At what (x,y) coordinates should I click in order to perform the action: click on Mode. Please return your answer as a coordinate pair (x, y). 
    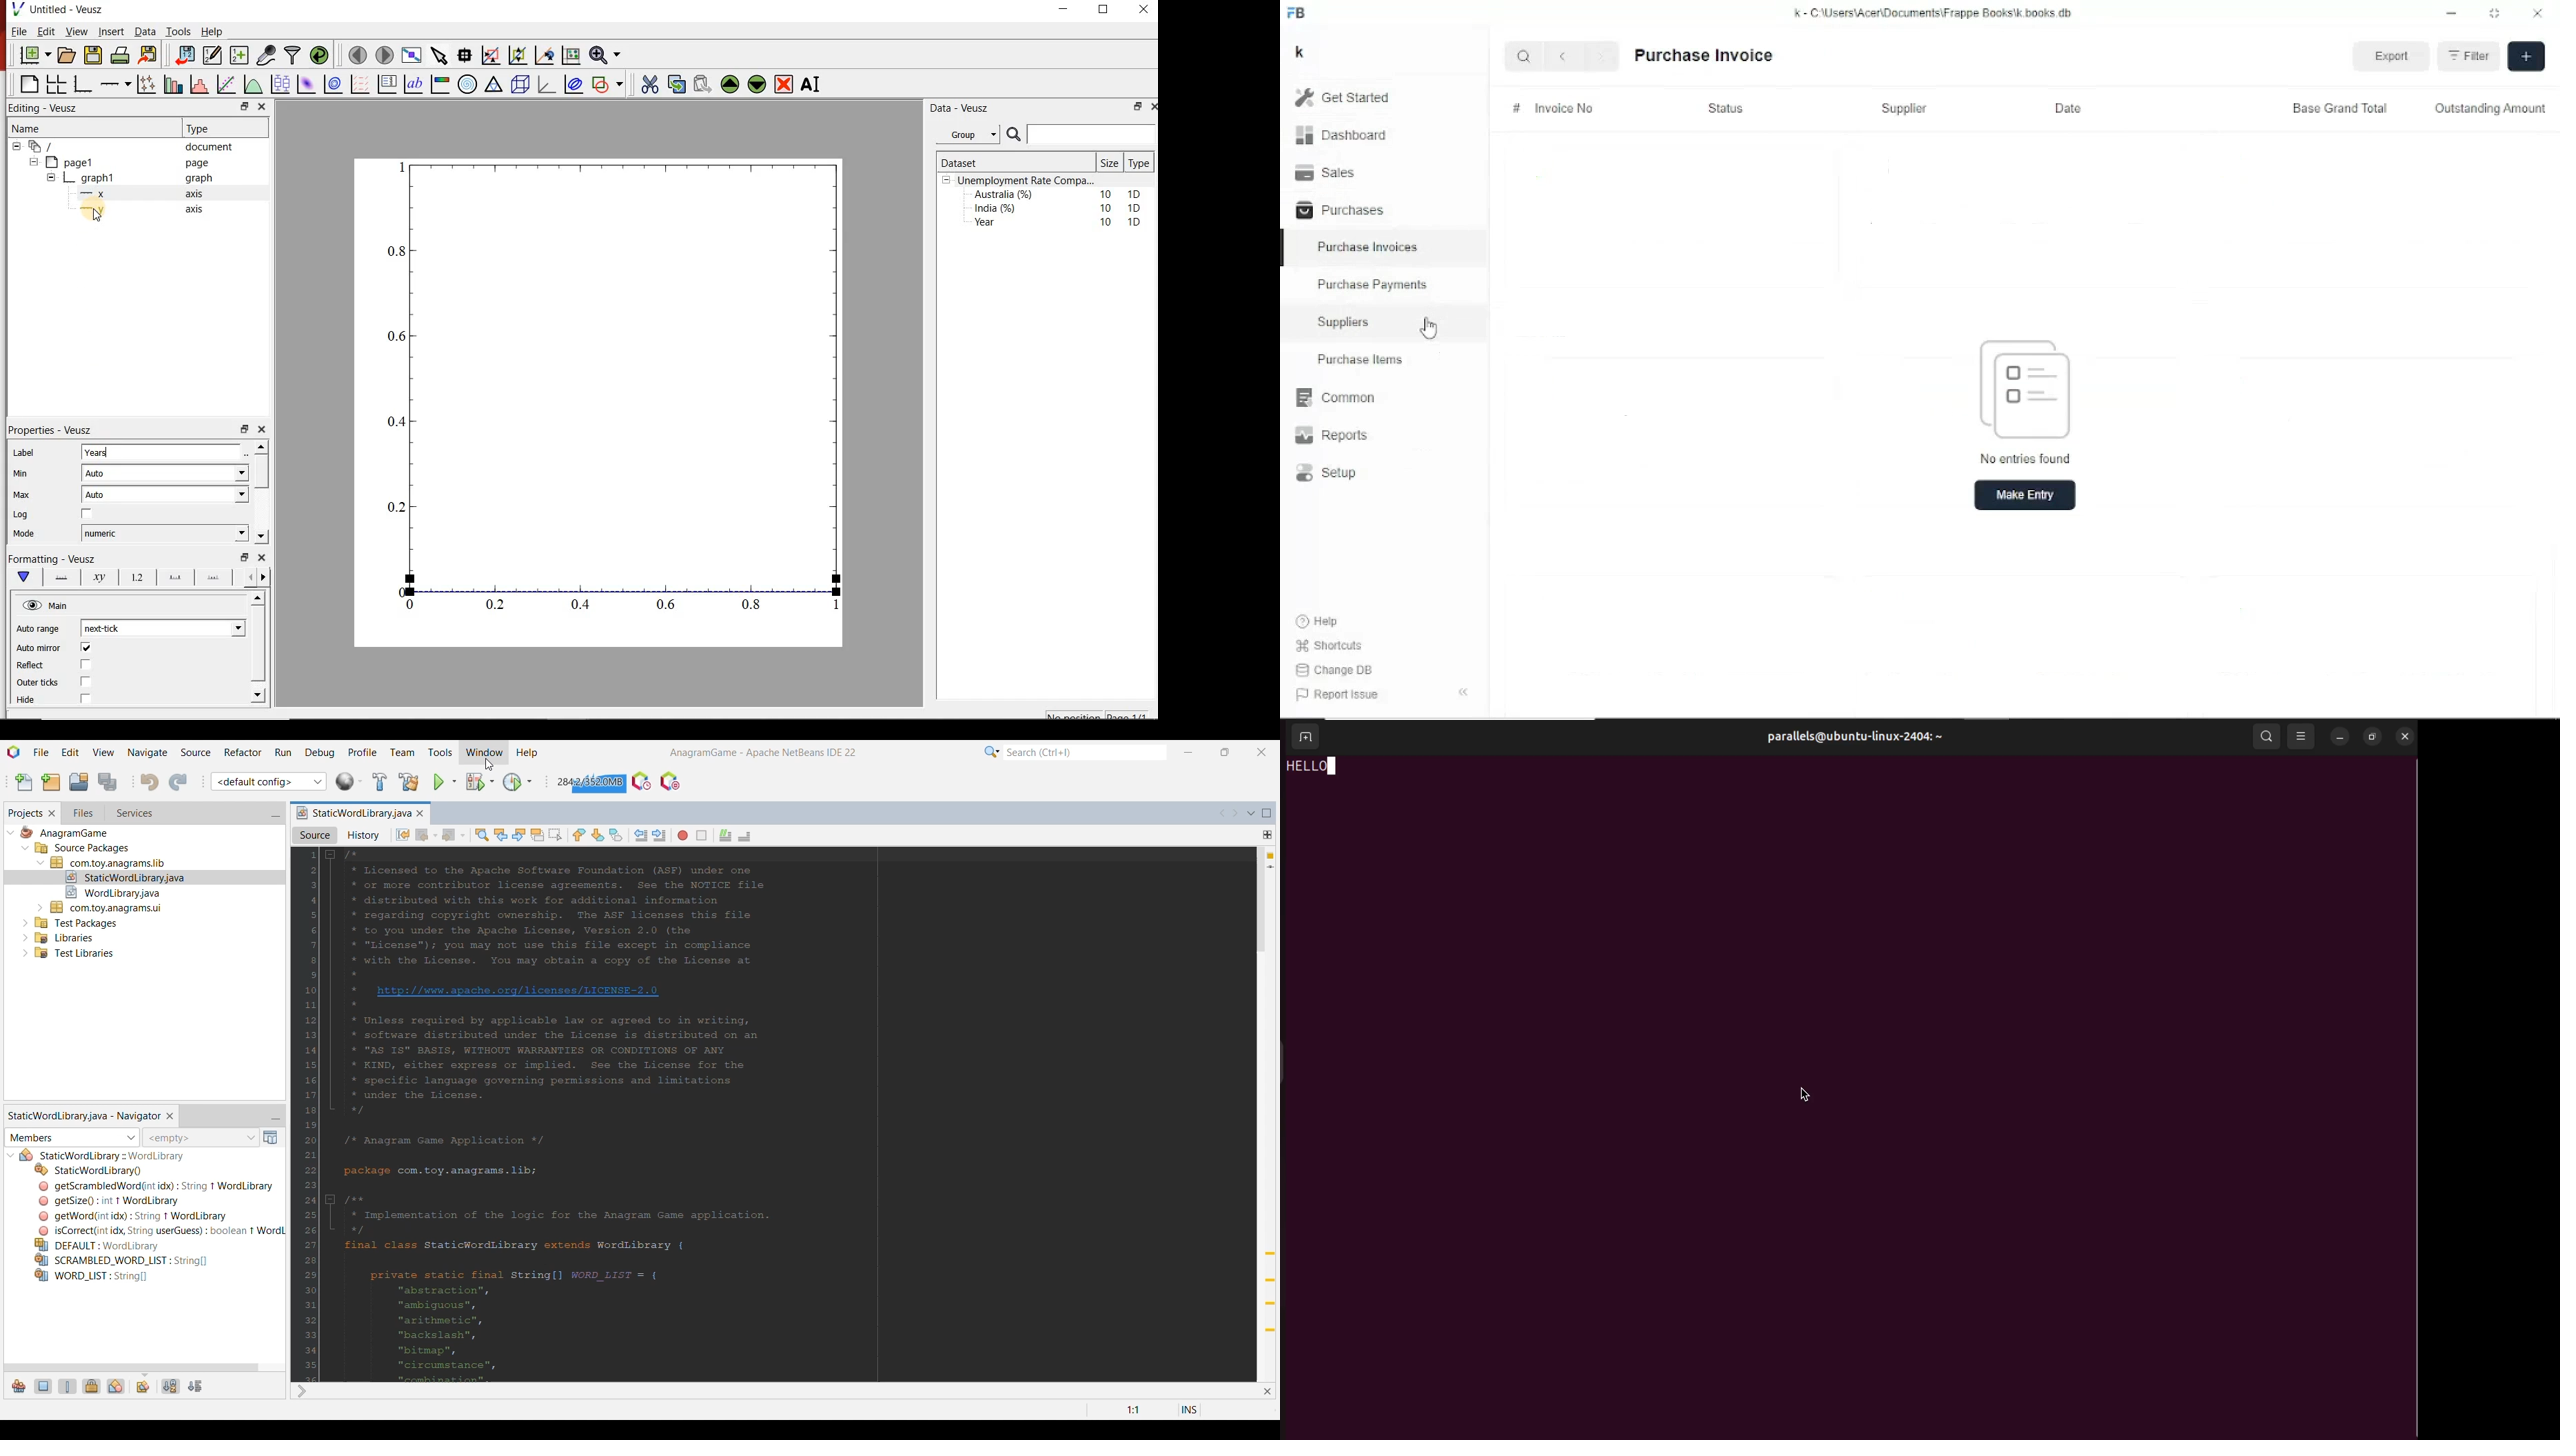
    Looking at the image, I should click on (34, 535).